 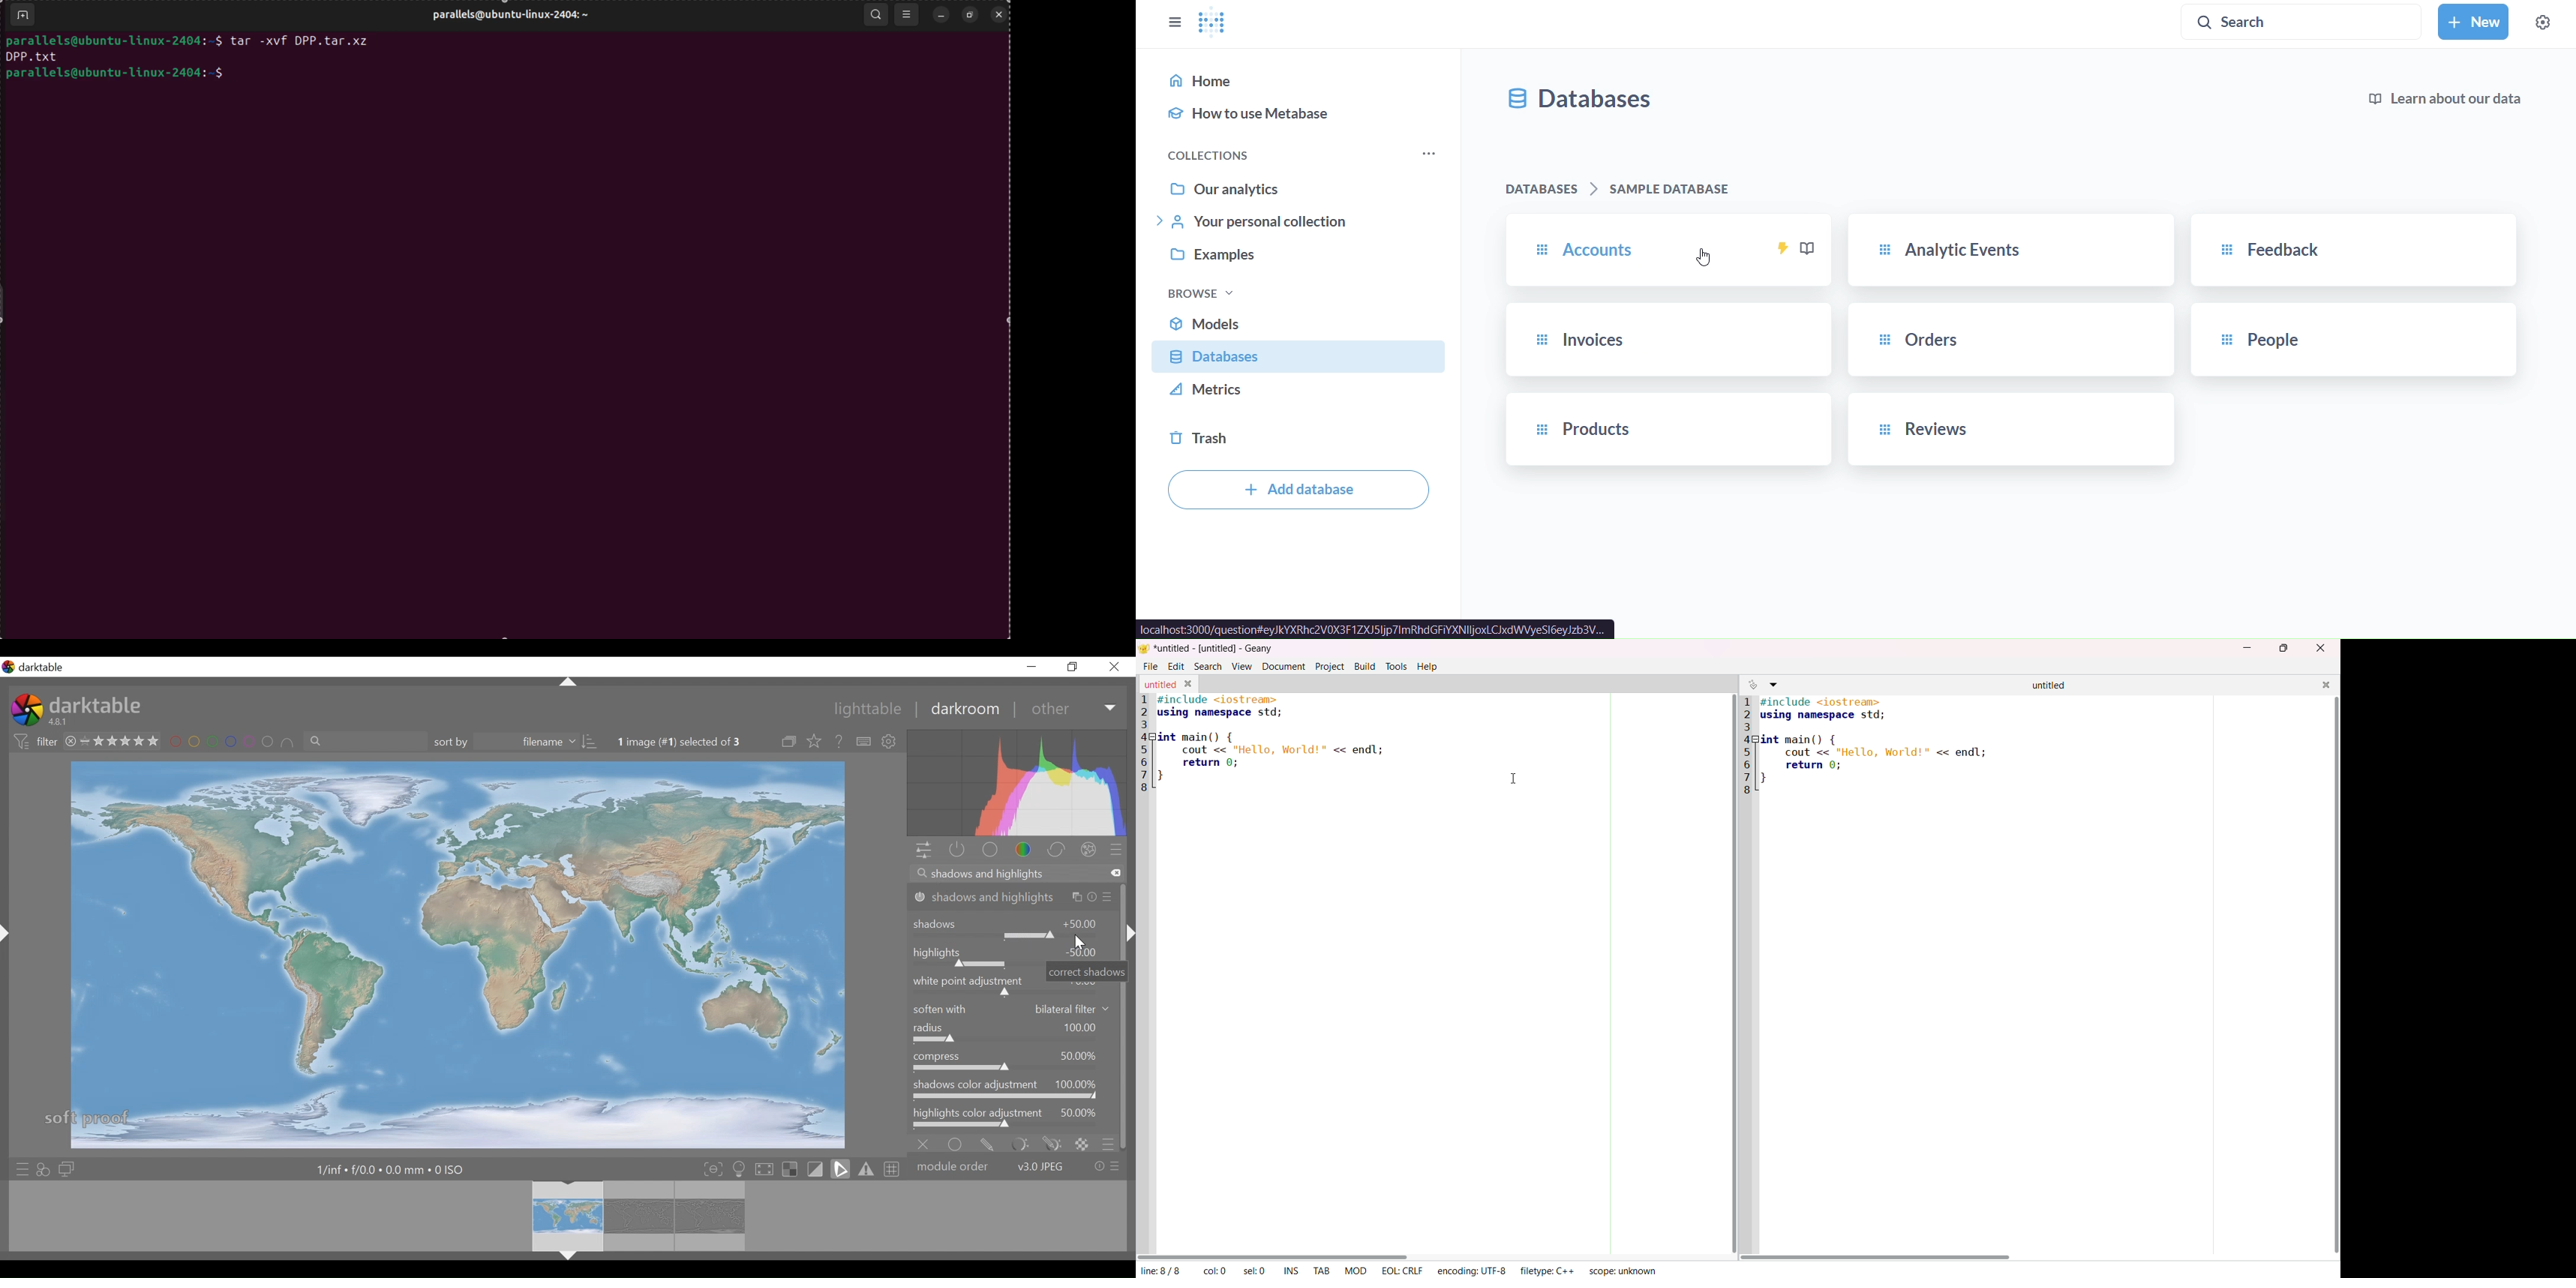 What do you see at coordinates (10, 945) in the screenshot?
I see `` at bounding box center [10, 945].